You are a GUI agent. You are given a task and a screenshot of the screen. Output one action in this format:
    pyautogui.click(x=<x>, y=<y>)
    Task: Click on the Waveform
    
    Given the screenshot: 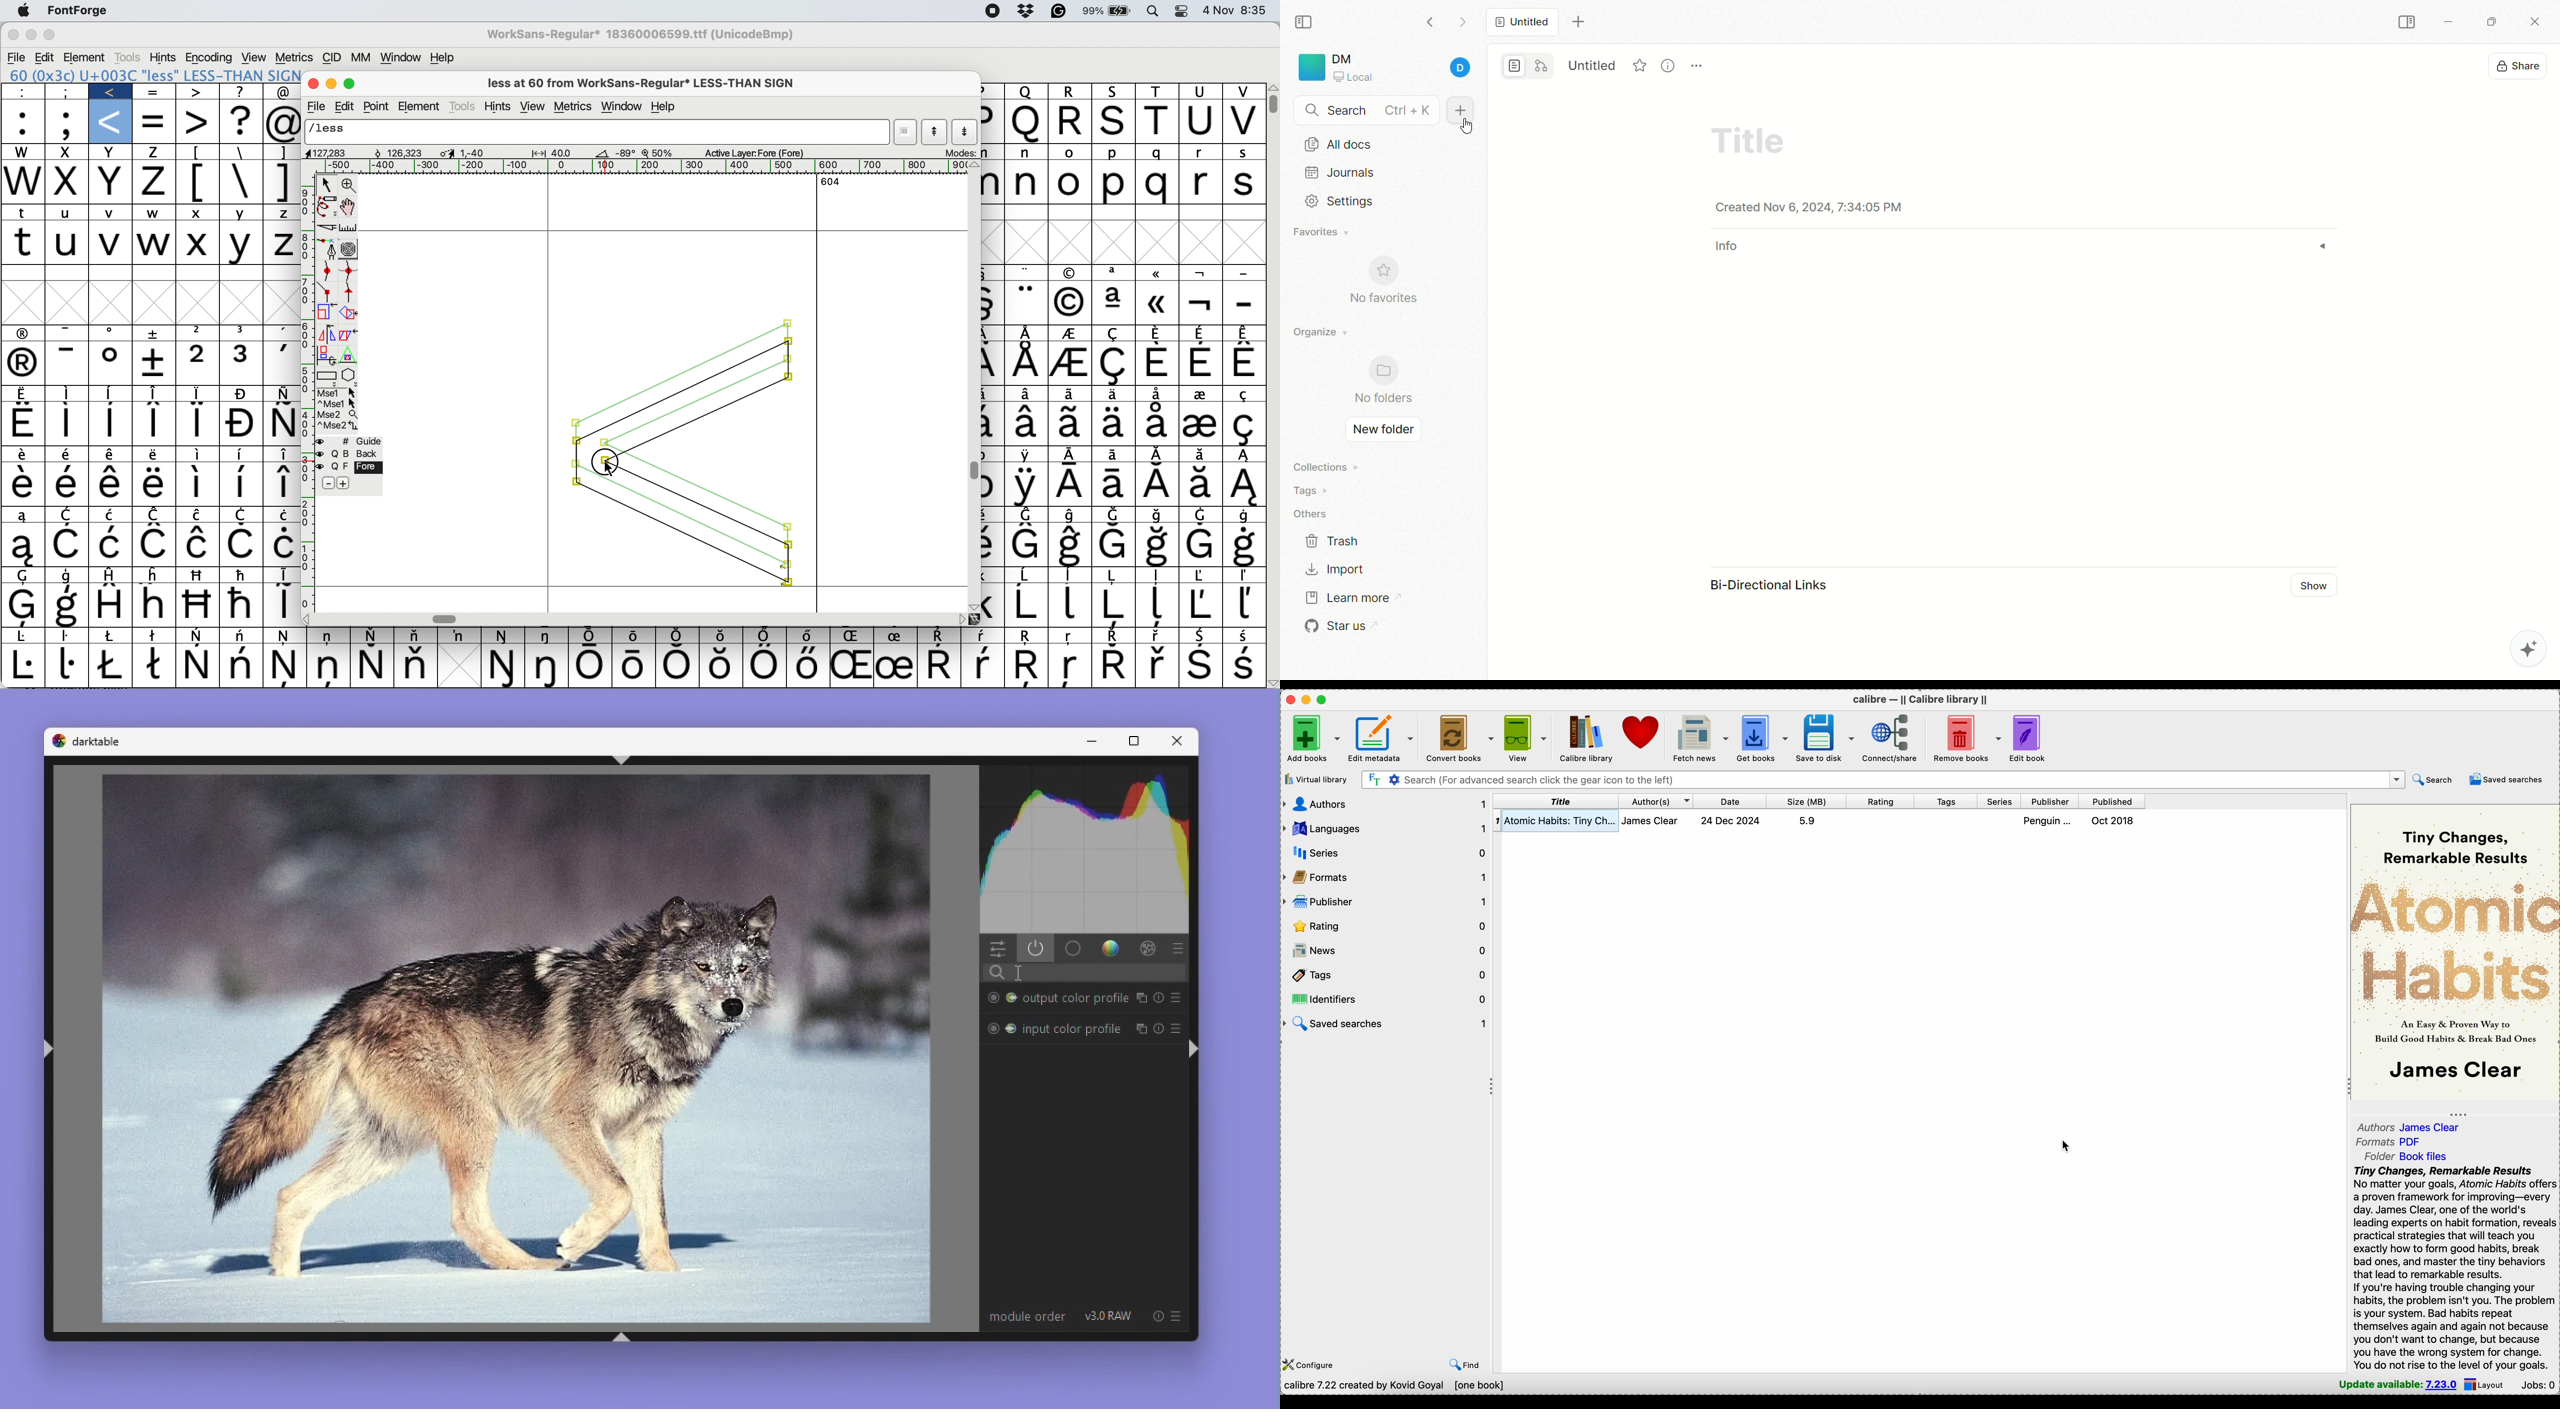 What is the action you would take?
    pyautogui.click(x=1086, y=852)
    